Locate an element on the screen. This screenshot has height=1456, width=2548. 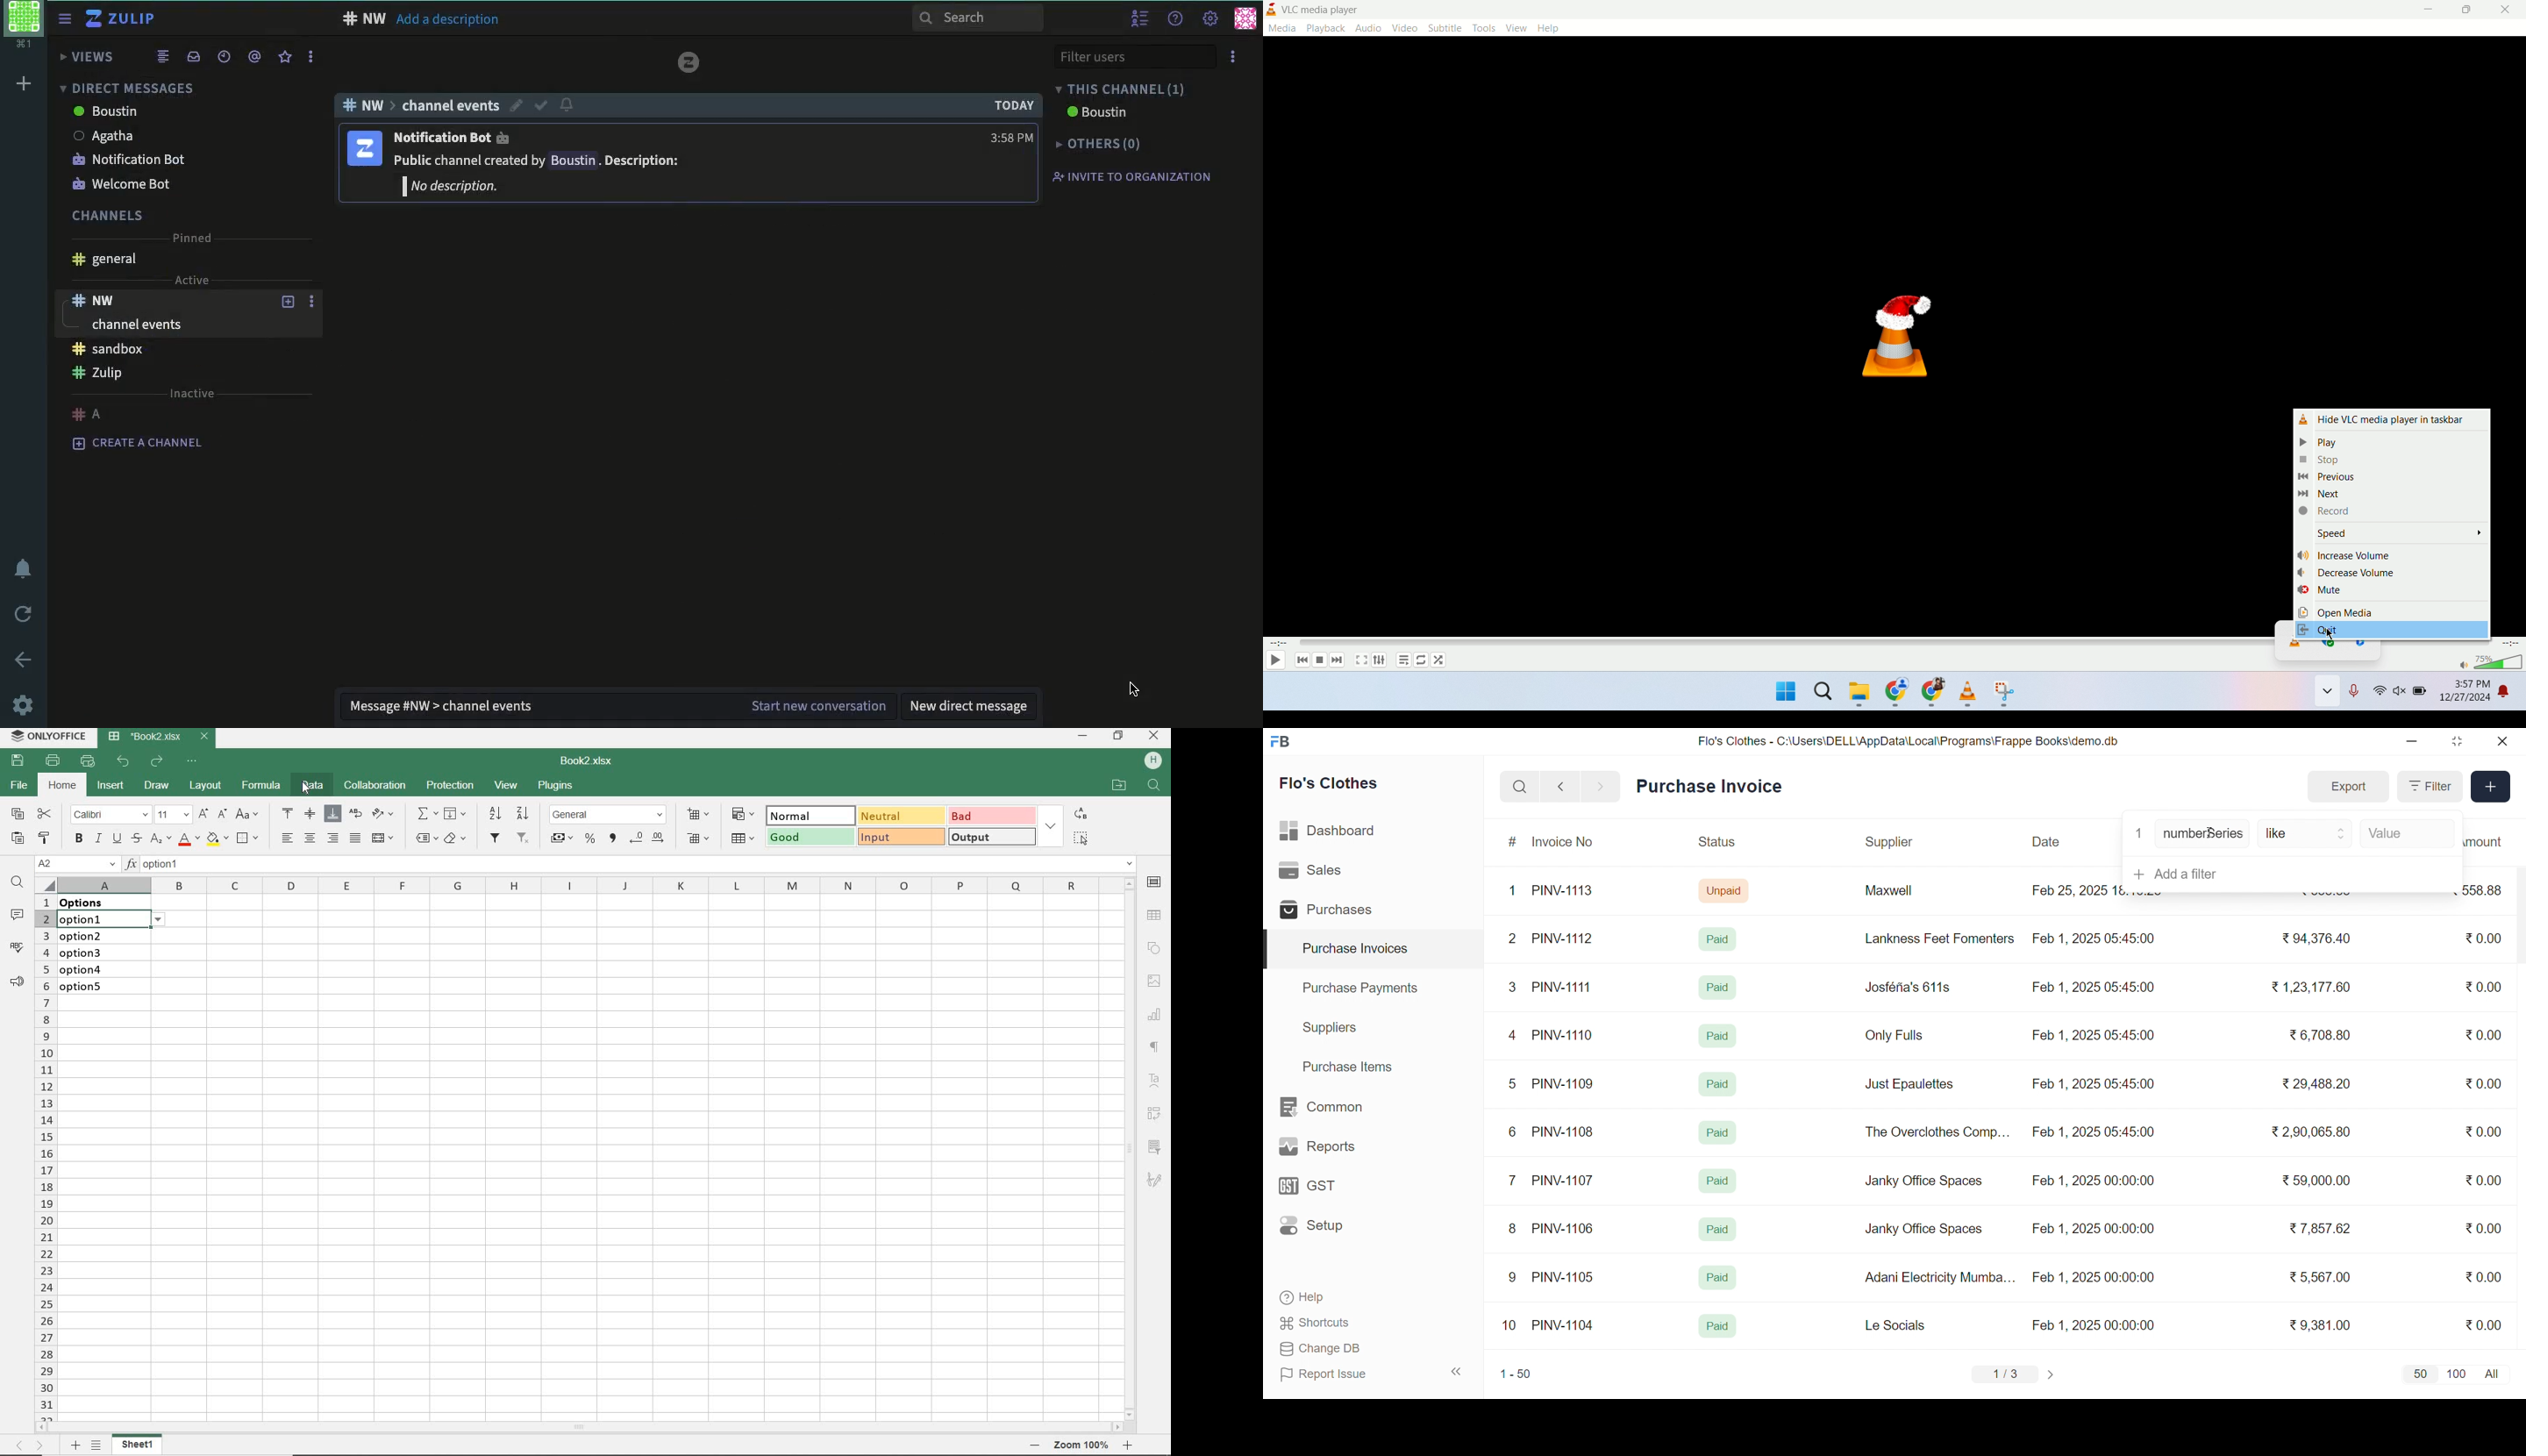
CHART is located at coordinates (1156, 1017).